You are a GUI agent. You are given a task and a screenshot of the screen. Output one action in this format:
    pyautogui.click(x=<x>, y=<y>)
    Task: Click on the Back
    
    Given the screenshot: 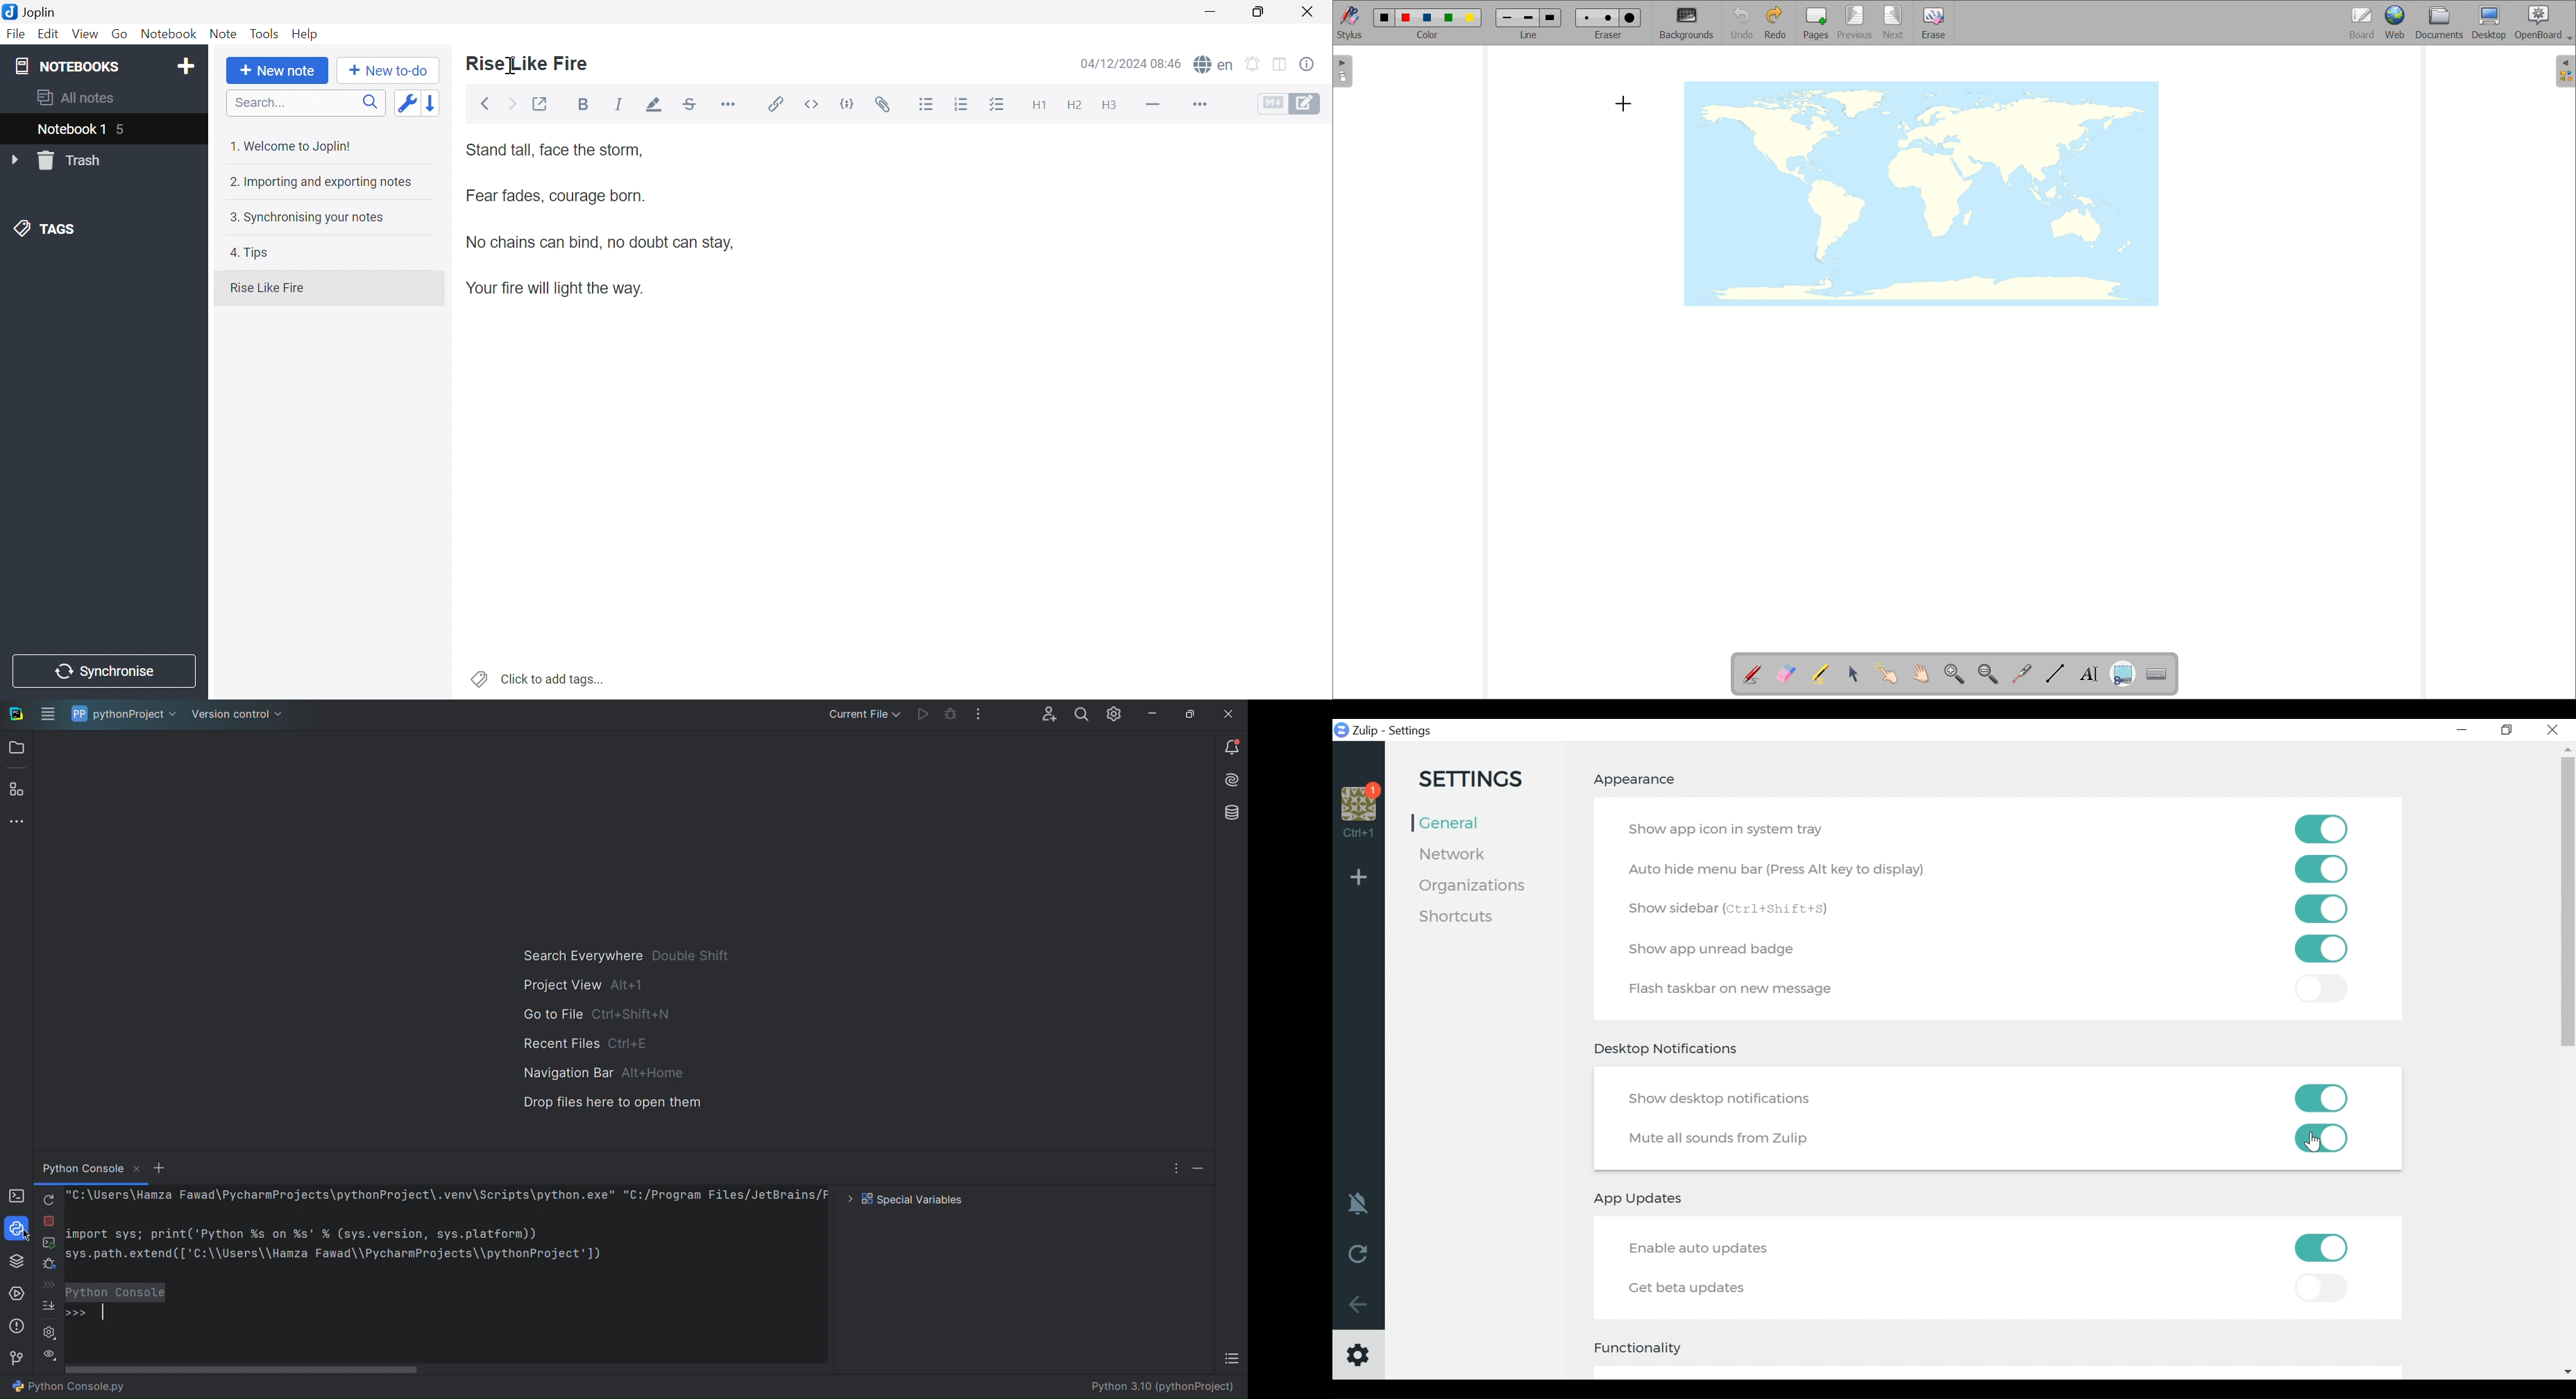 What is the action you would take?
    pyautogui.click(x=484, y=104)
    